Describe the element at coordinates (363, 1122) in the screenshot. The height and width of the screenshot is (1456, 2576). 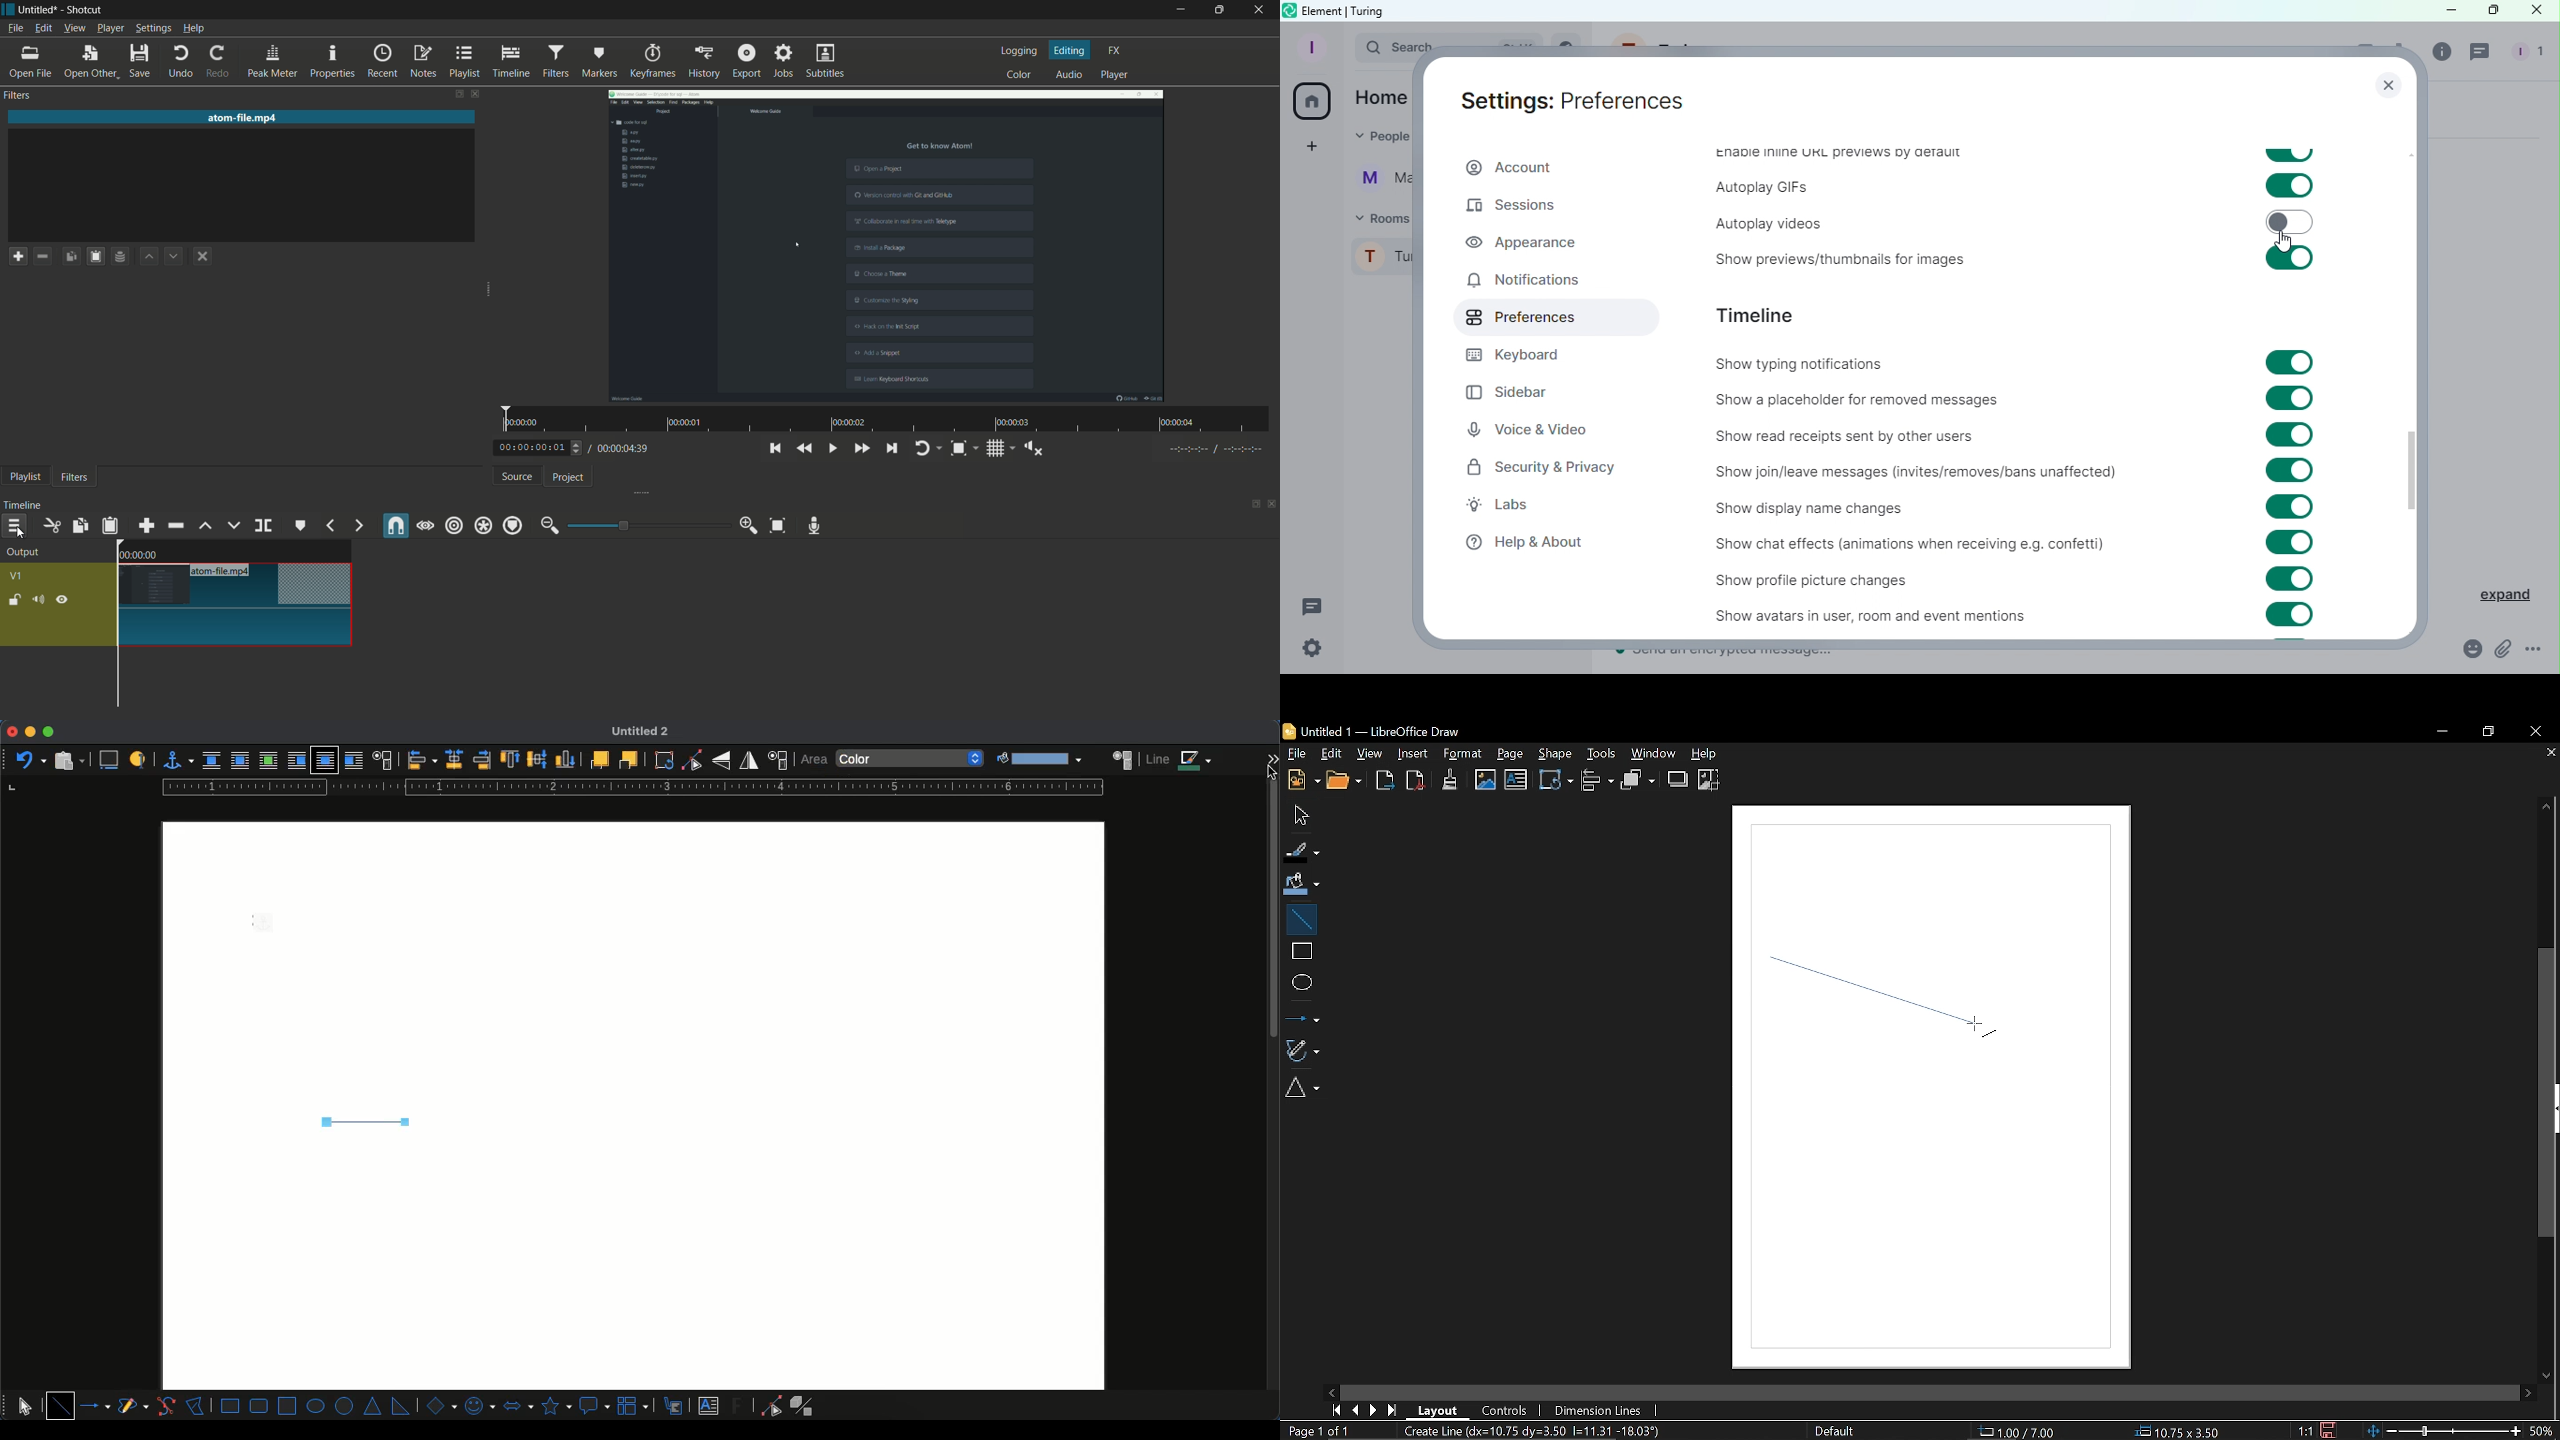
I see `line added` at that location.